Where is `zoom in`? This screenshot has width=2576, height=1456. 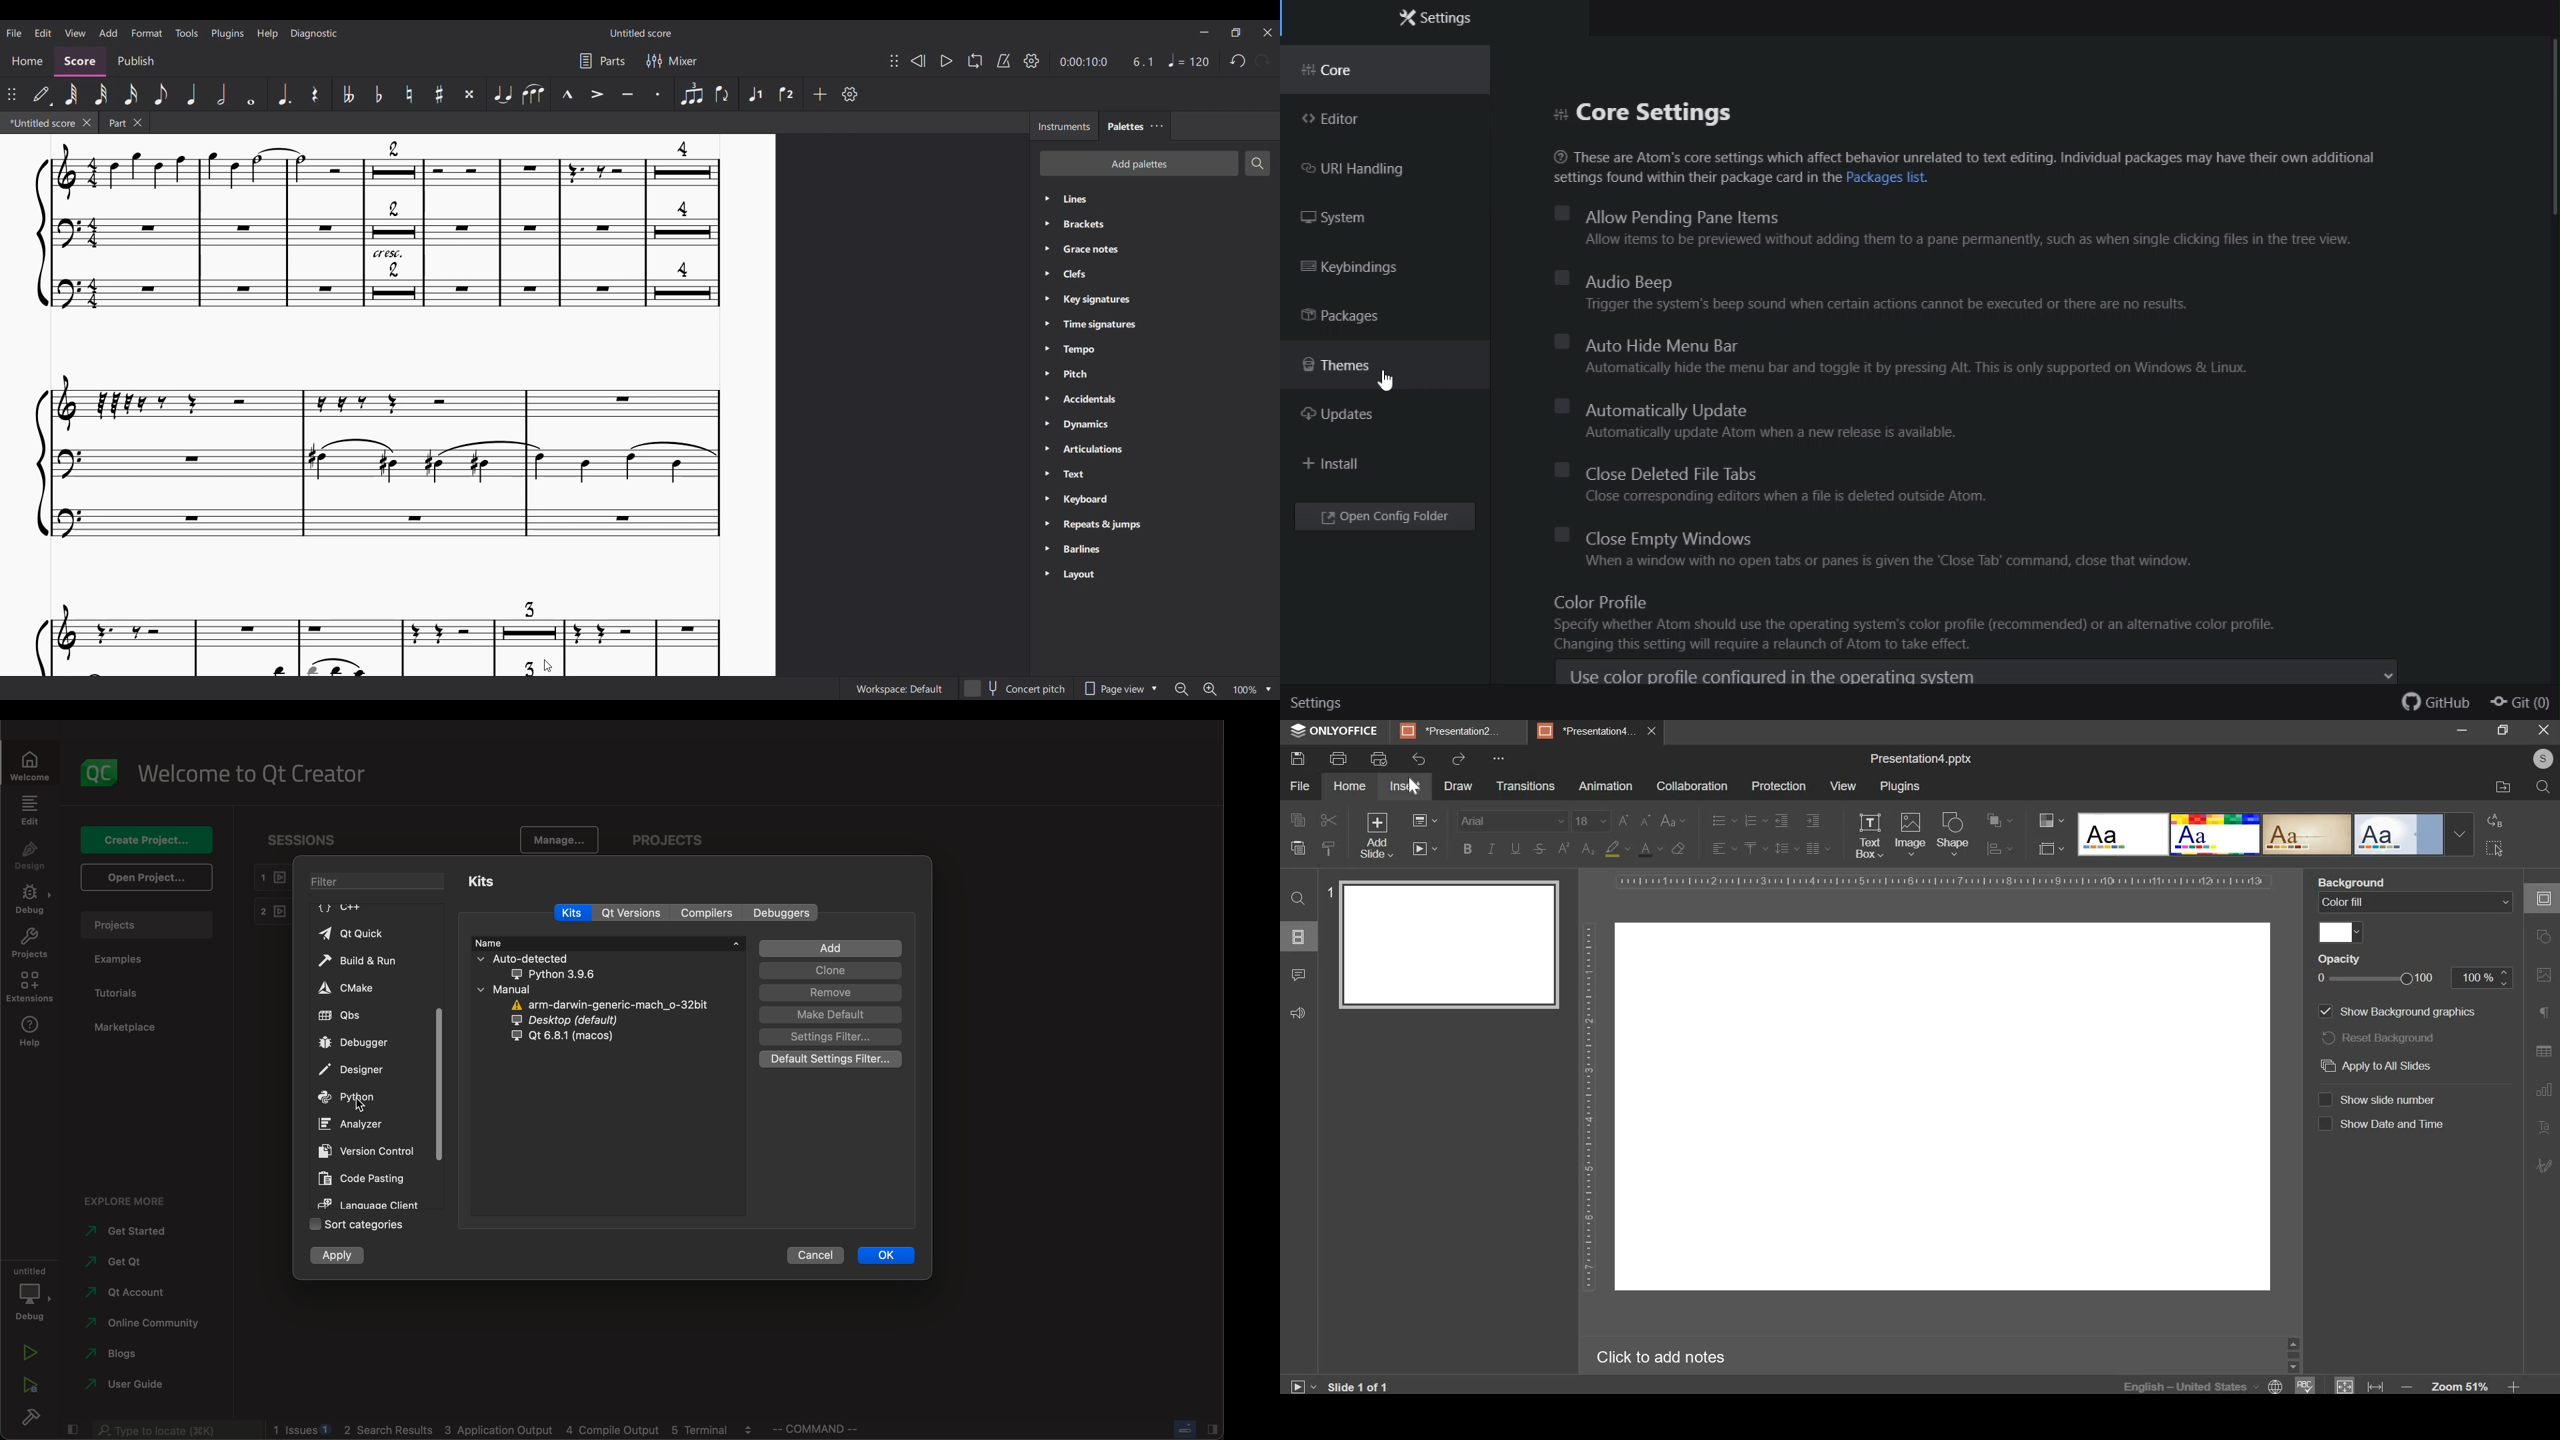 zoom in is located at coordinates (2519, 1387).